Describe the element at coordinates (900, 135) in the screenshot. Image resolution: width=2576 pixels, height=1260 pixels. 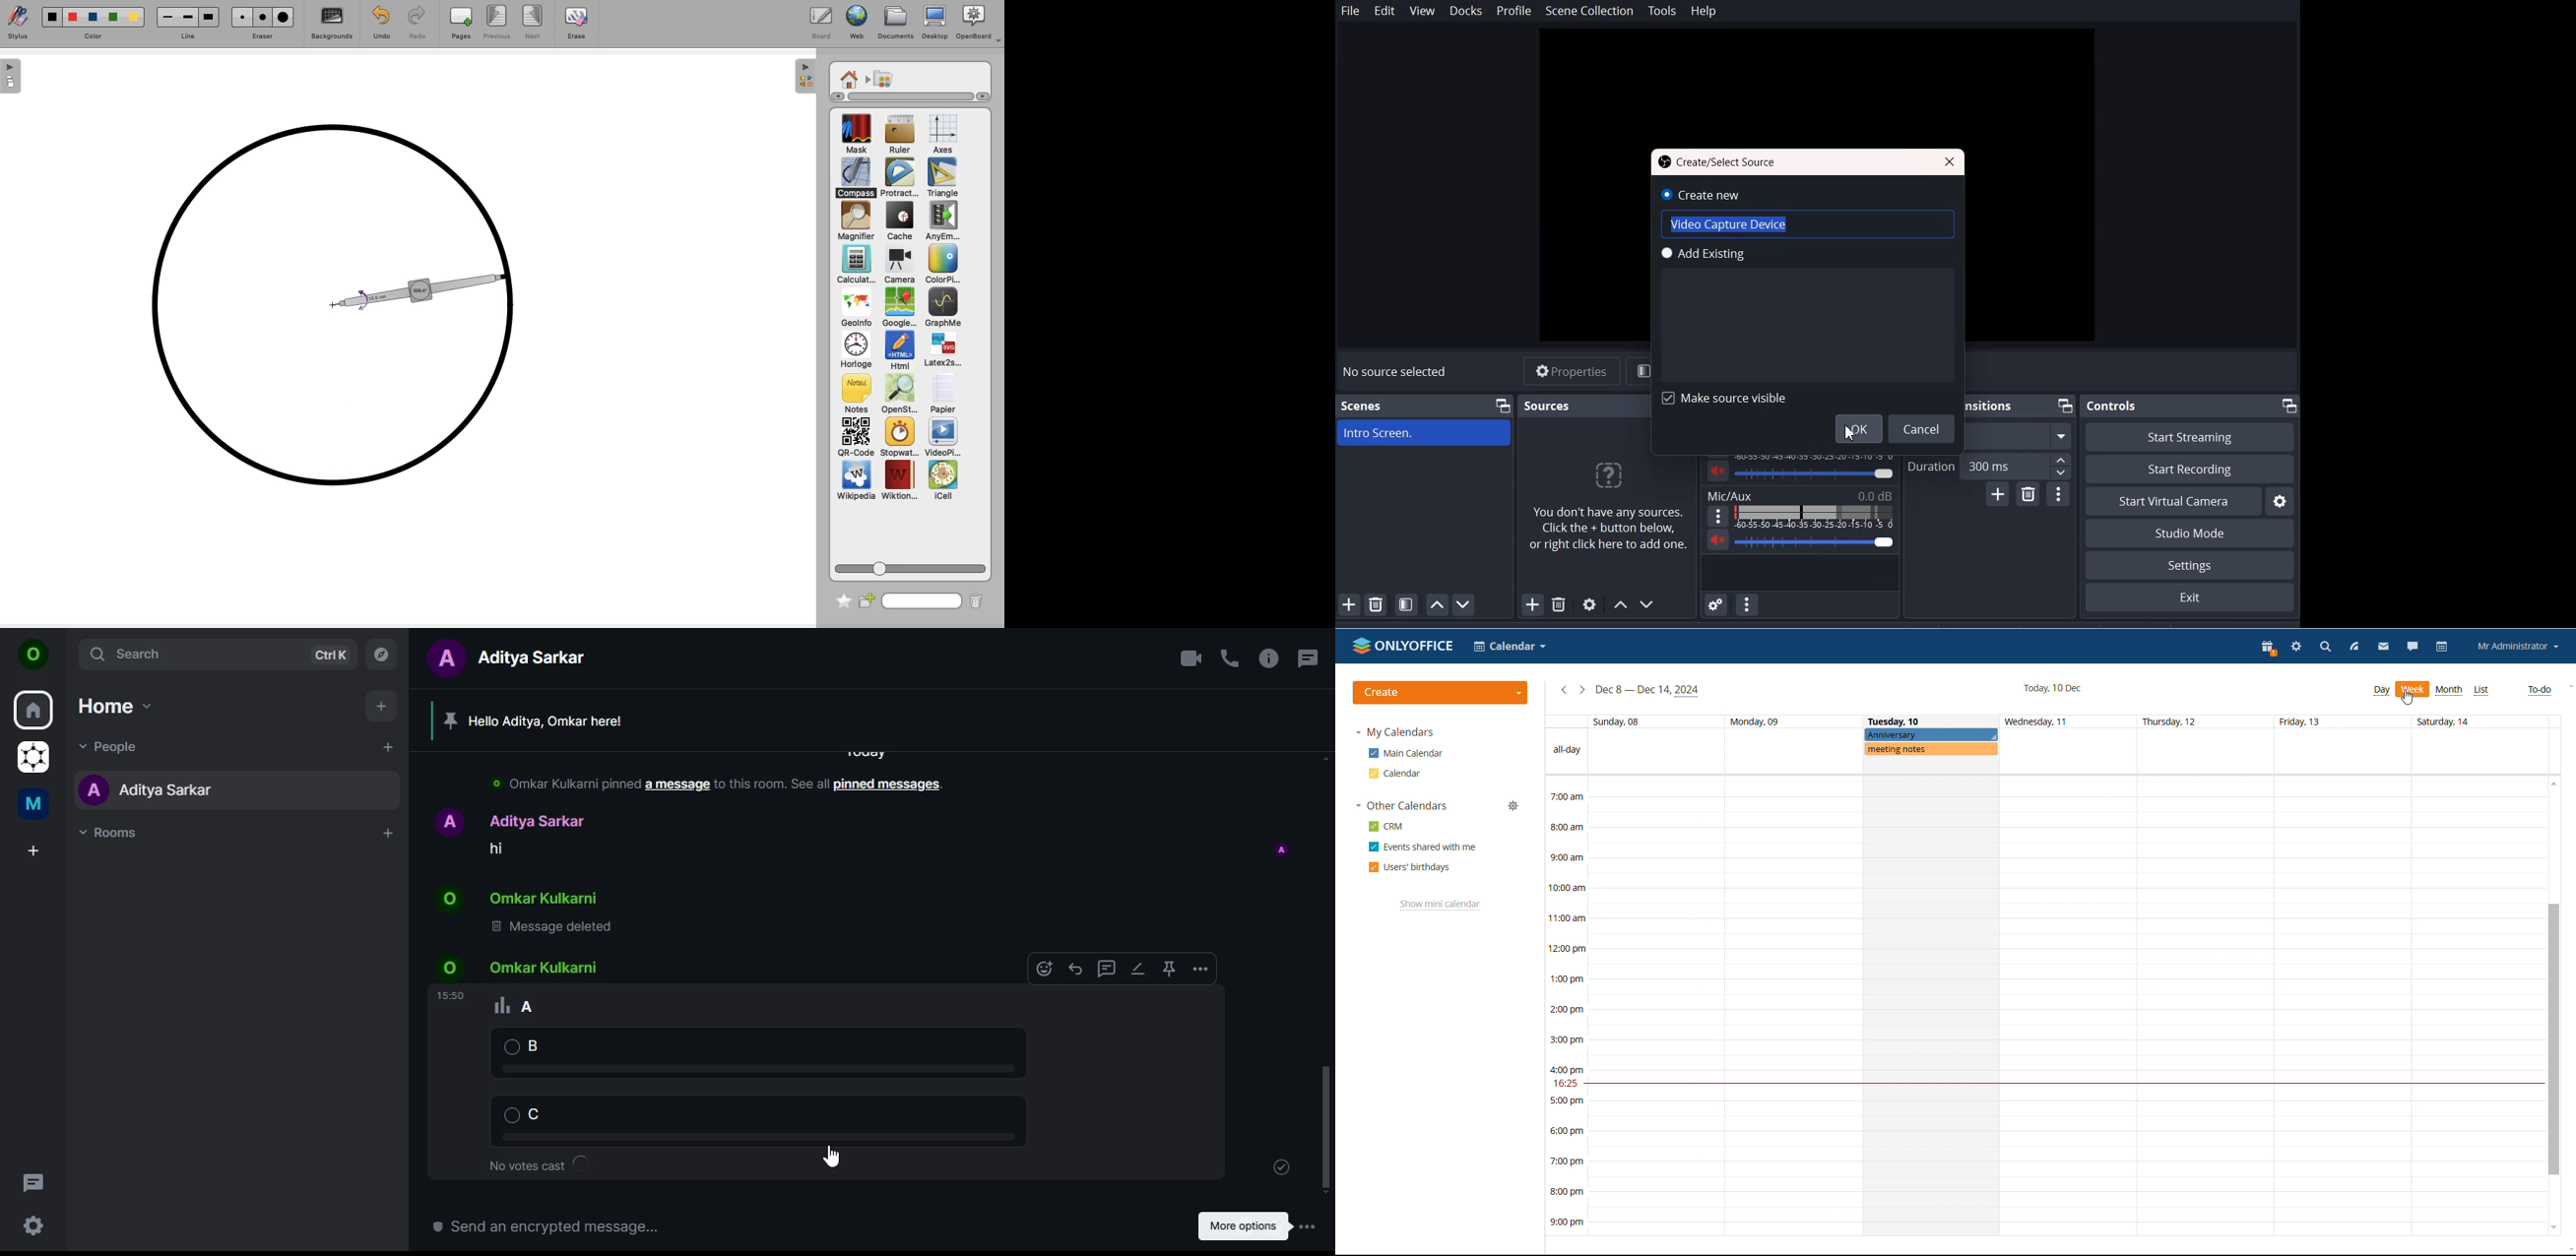
I see `Ruler` at that location.